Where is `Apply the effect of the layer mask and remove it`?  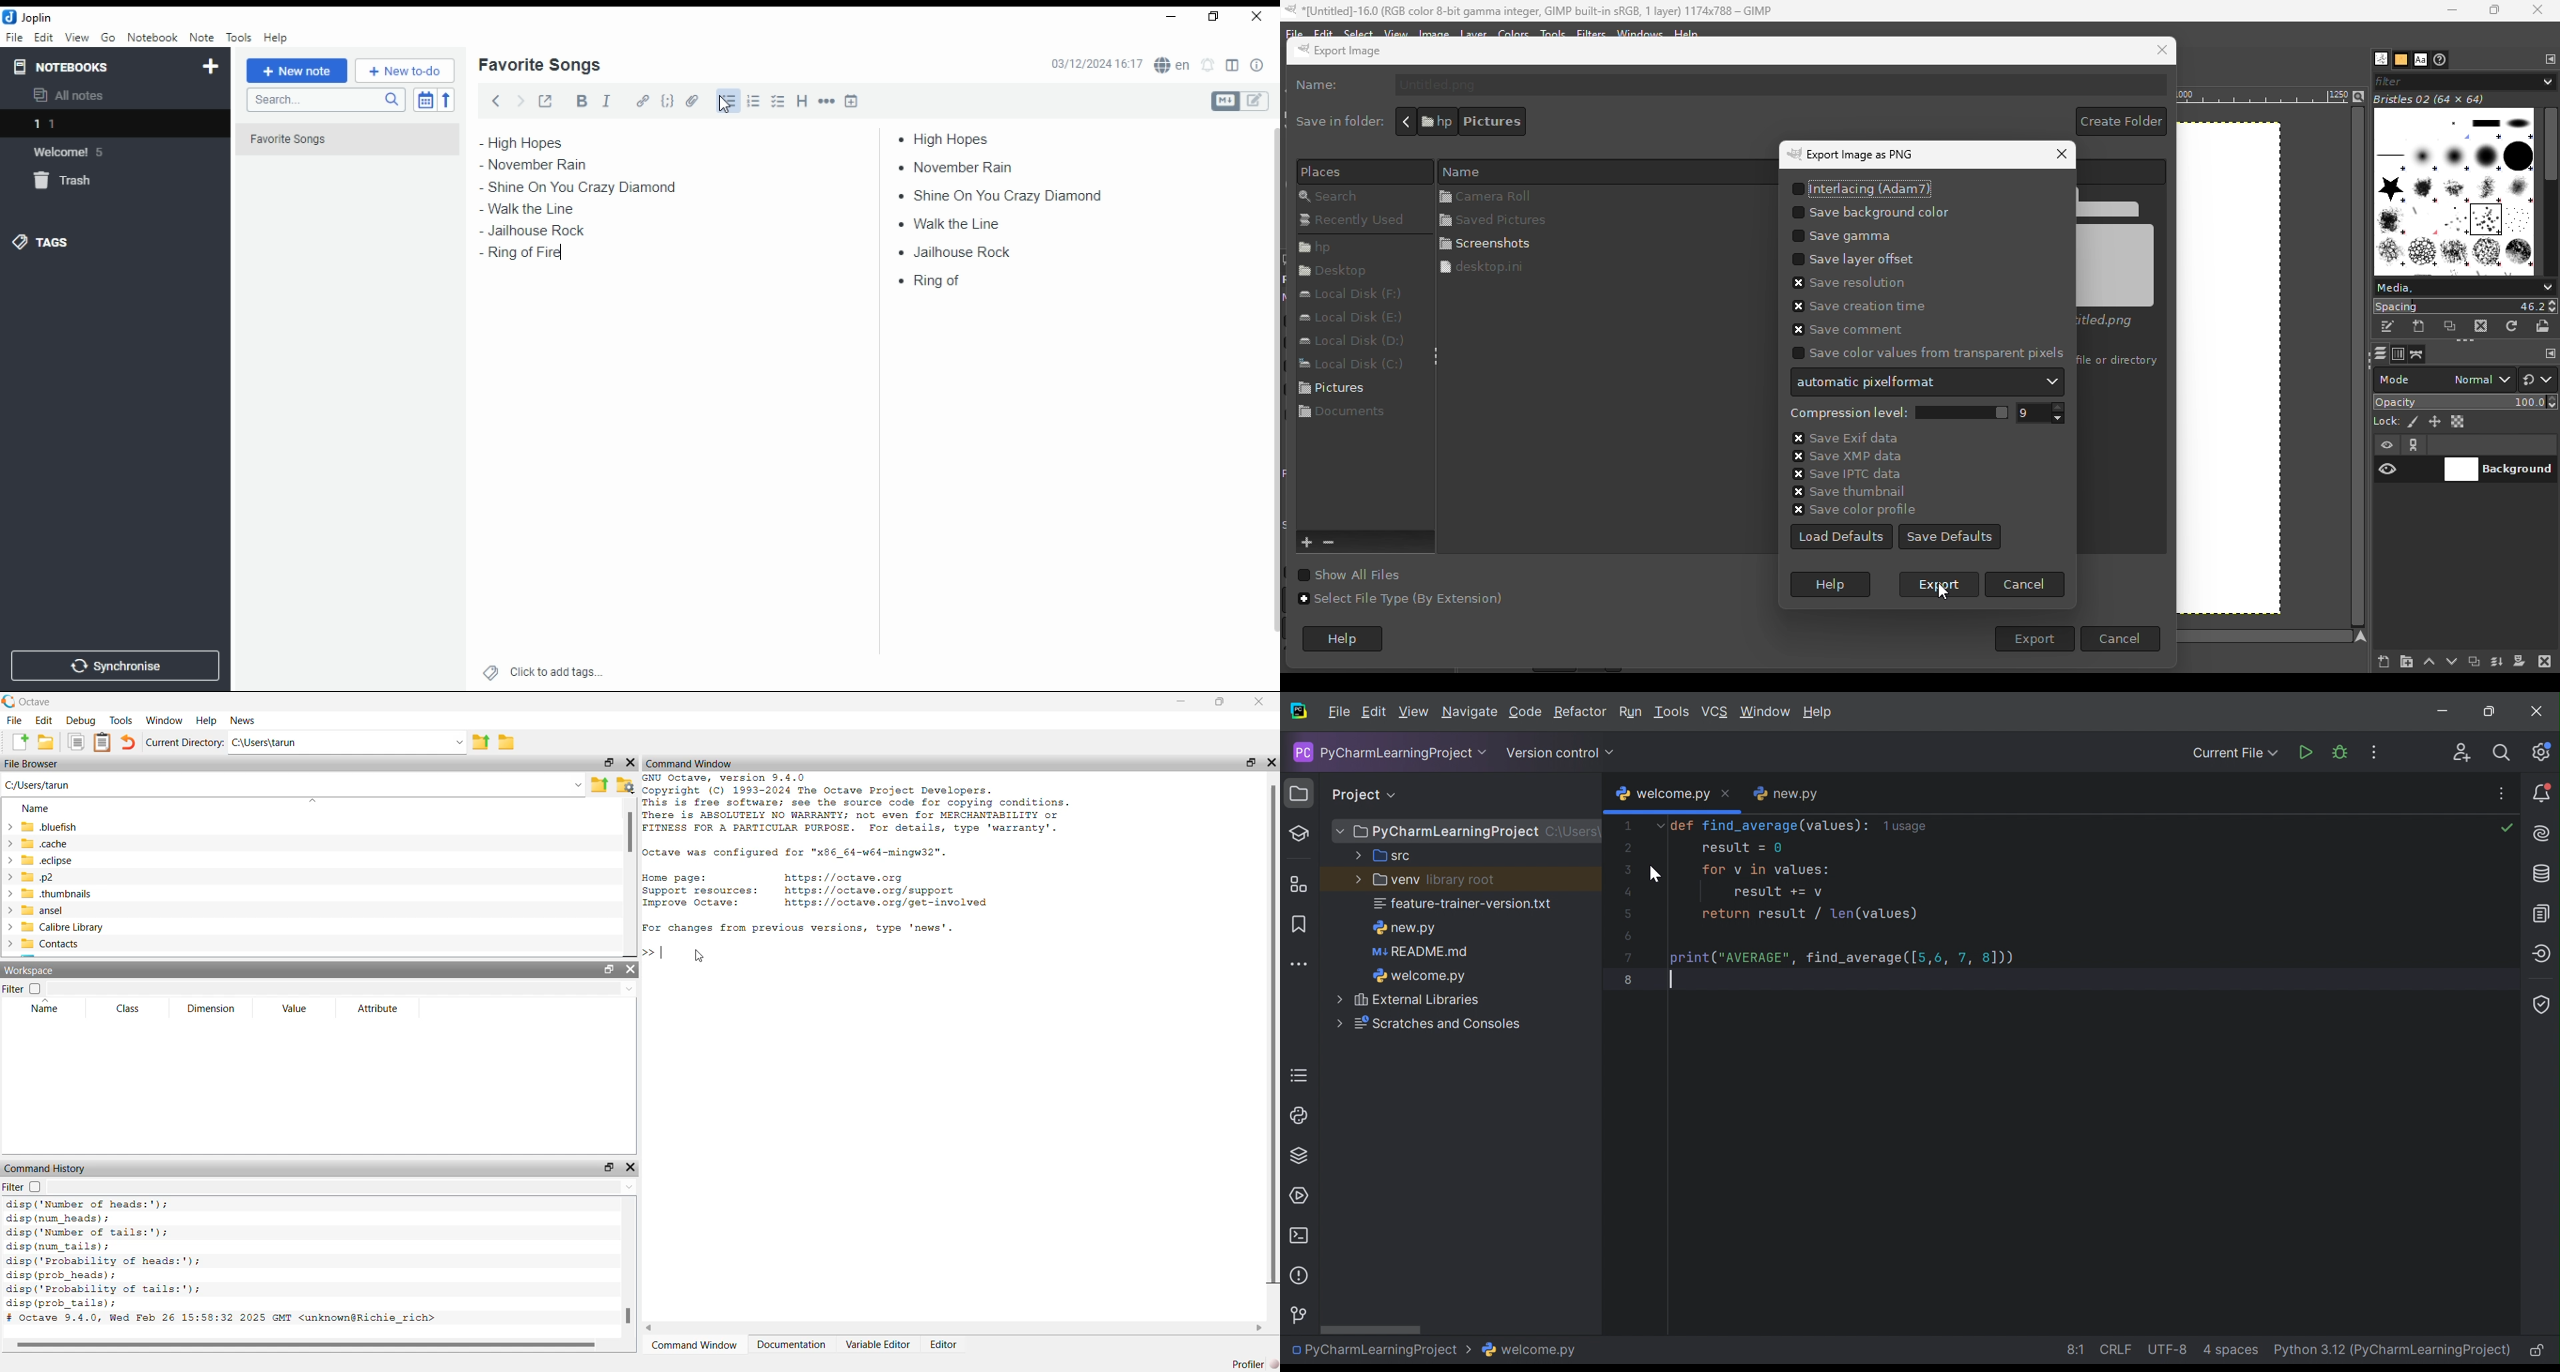
Apply the effect of the layer mask and remove it is located at coordinates (2519, 663).